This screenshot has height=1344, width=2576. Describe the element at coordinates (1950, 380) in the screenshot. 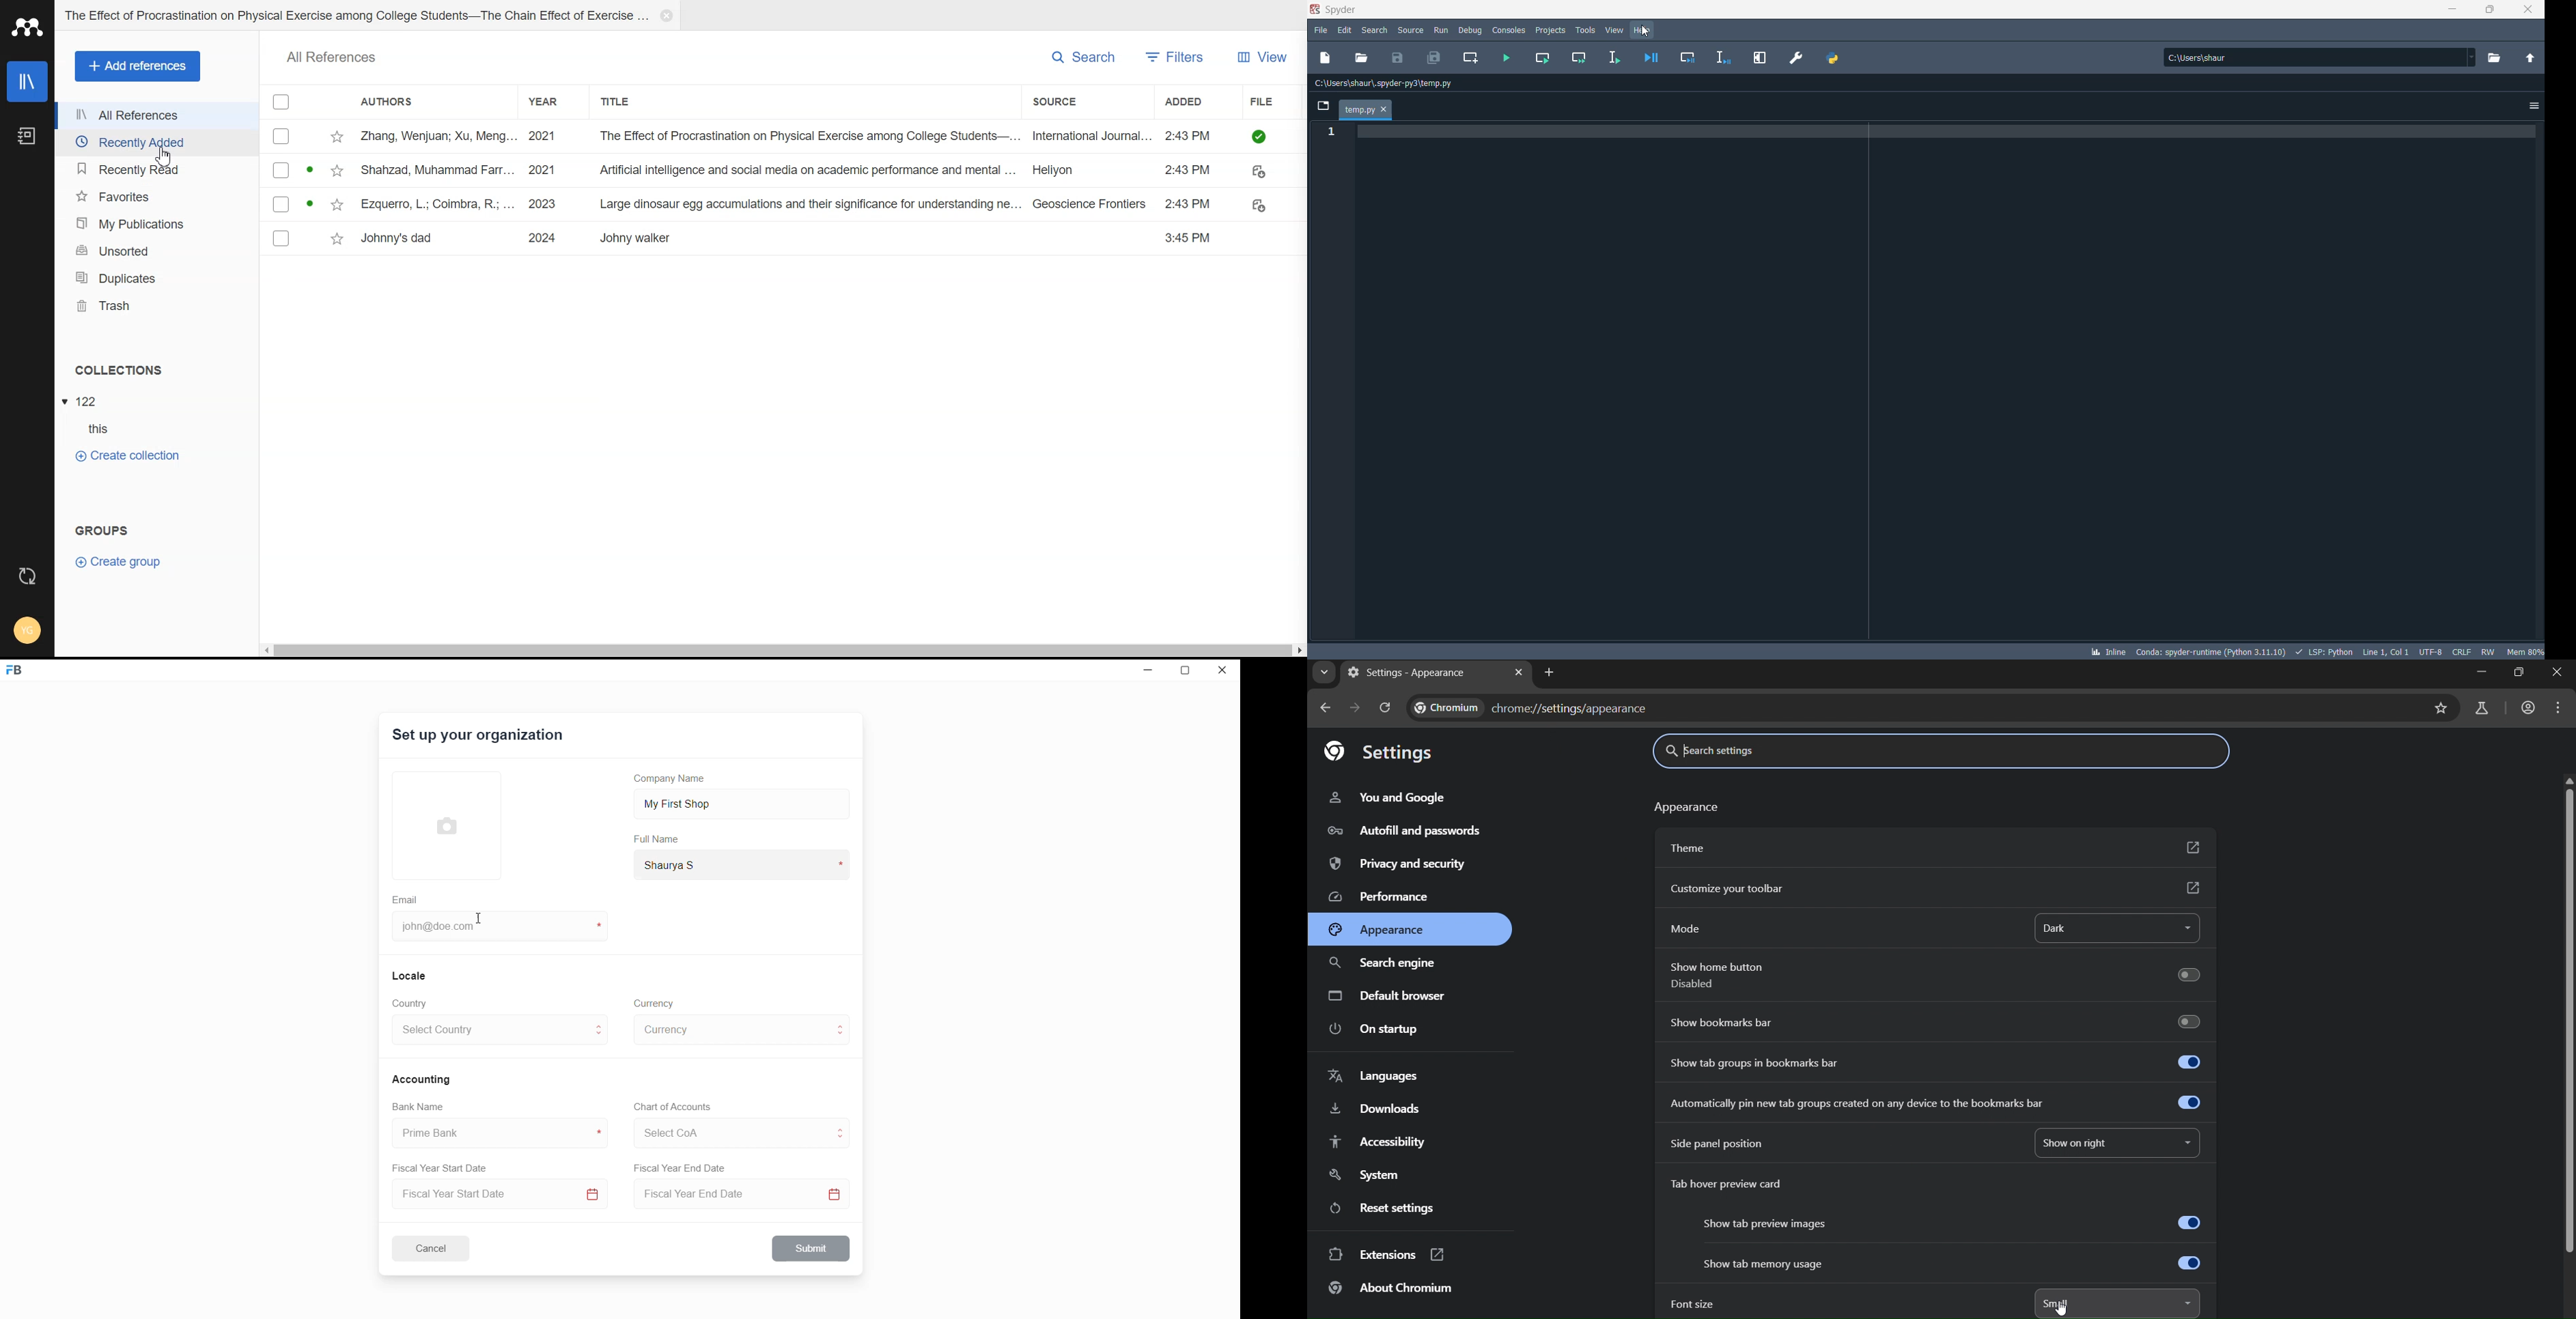

I see `code writing pad` at that location.